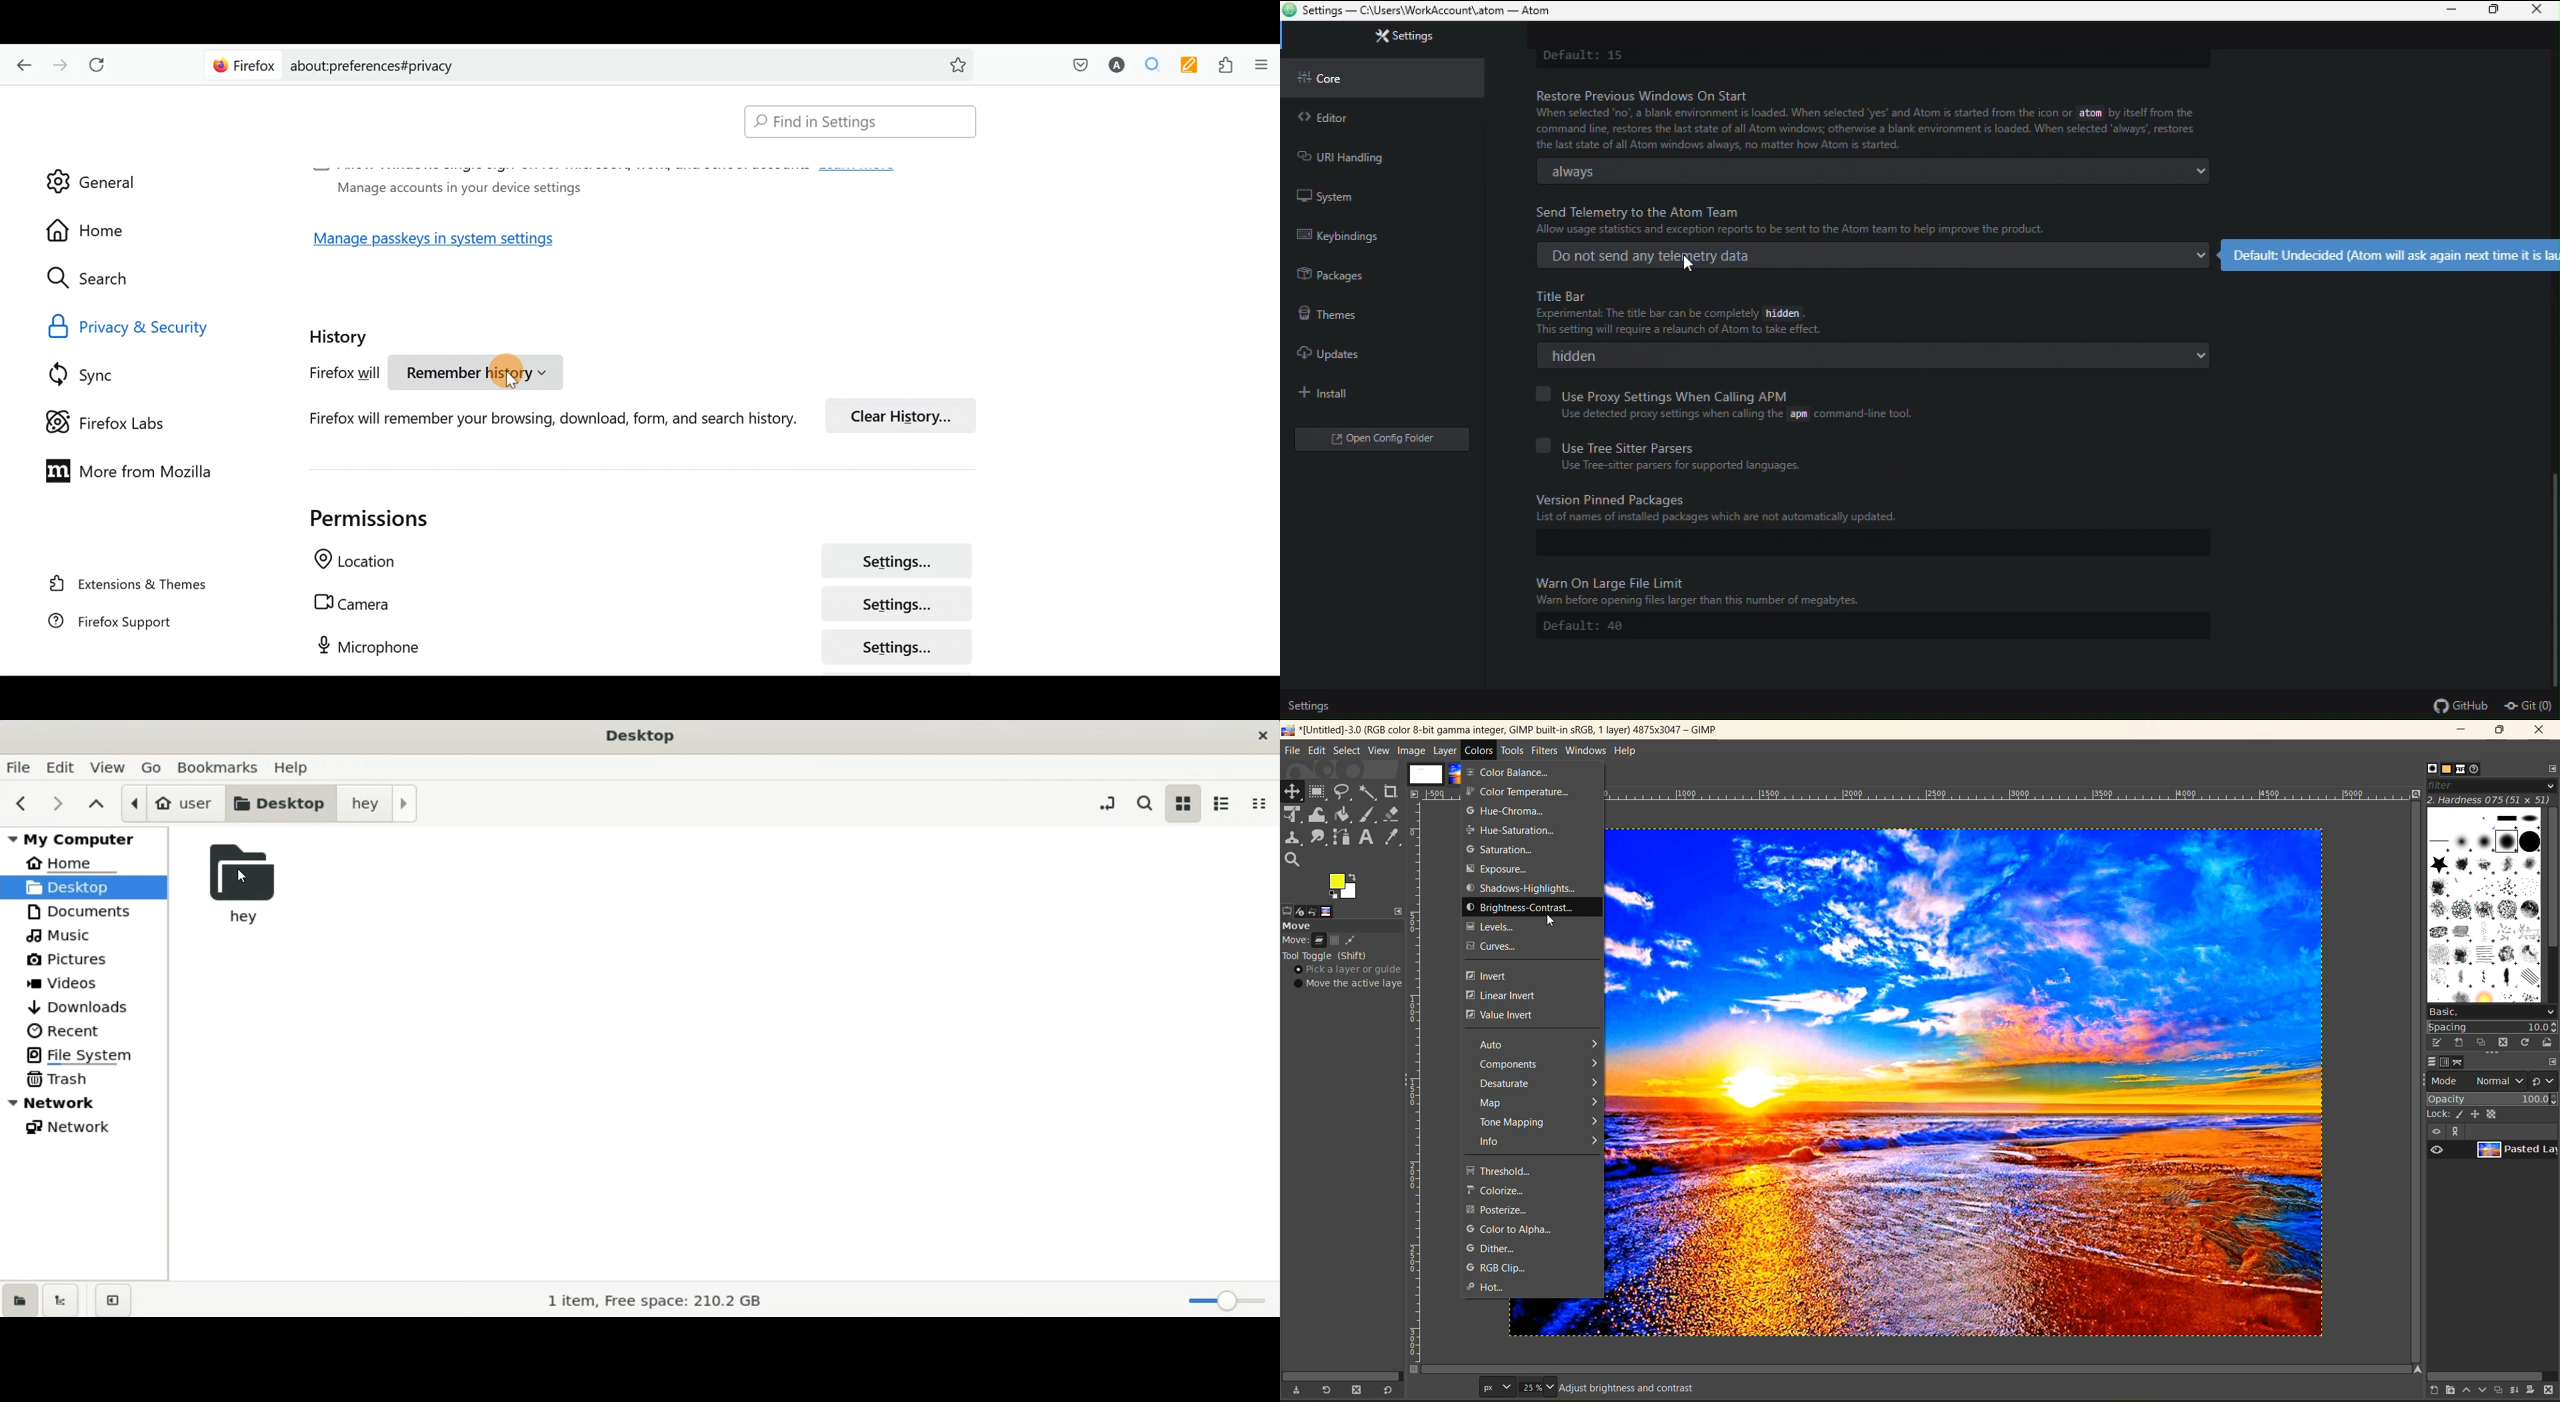  What do you see at coordinates (161, 325) in the screenshot?
I see `Privacy & security` at bounding box center [161, 325].